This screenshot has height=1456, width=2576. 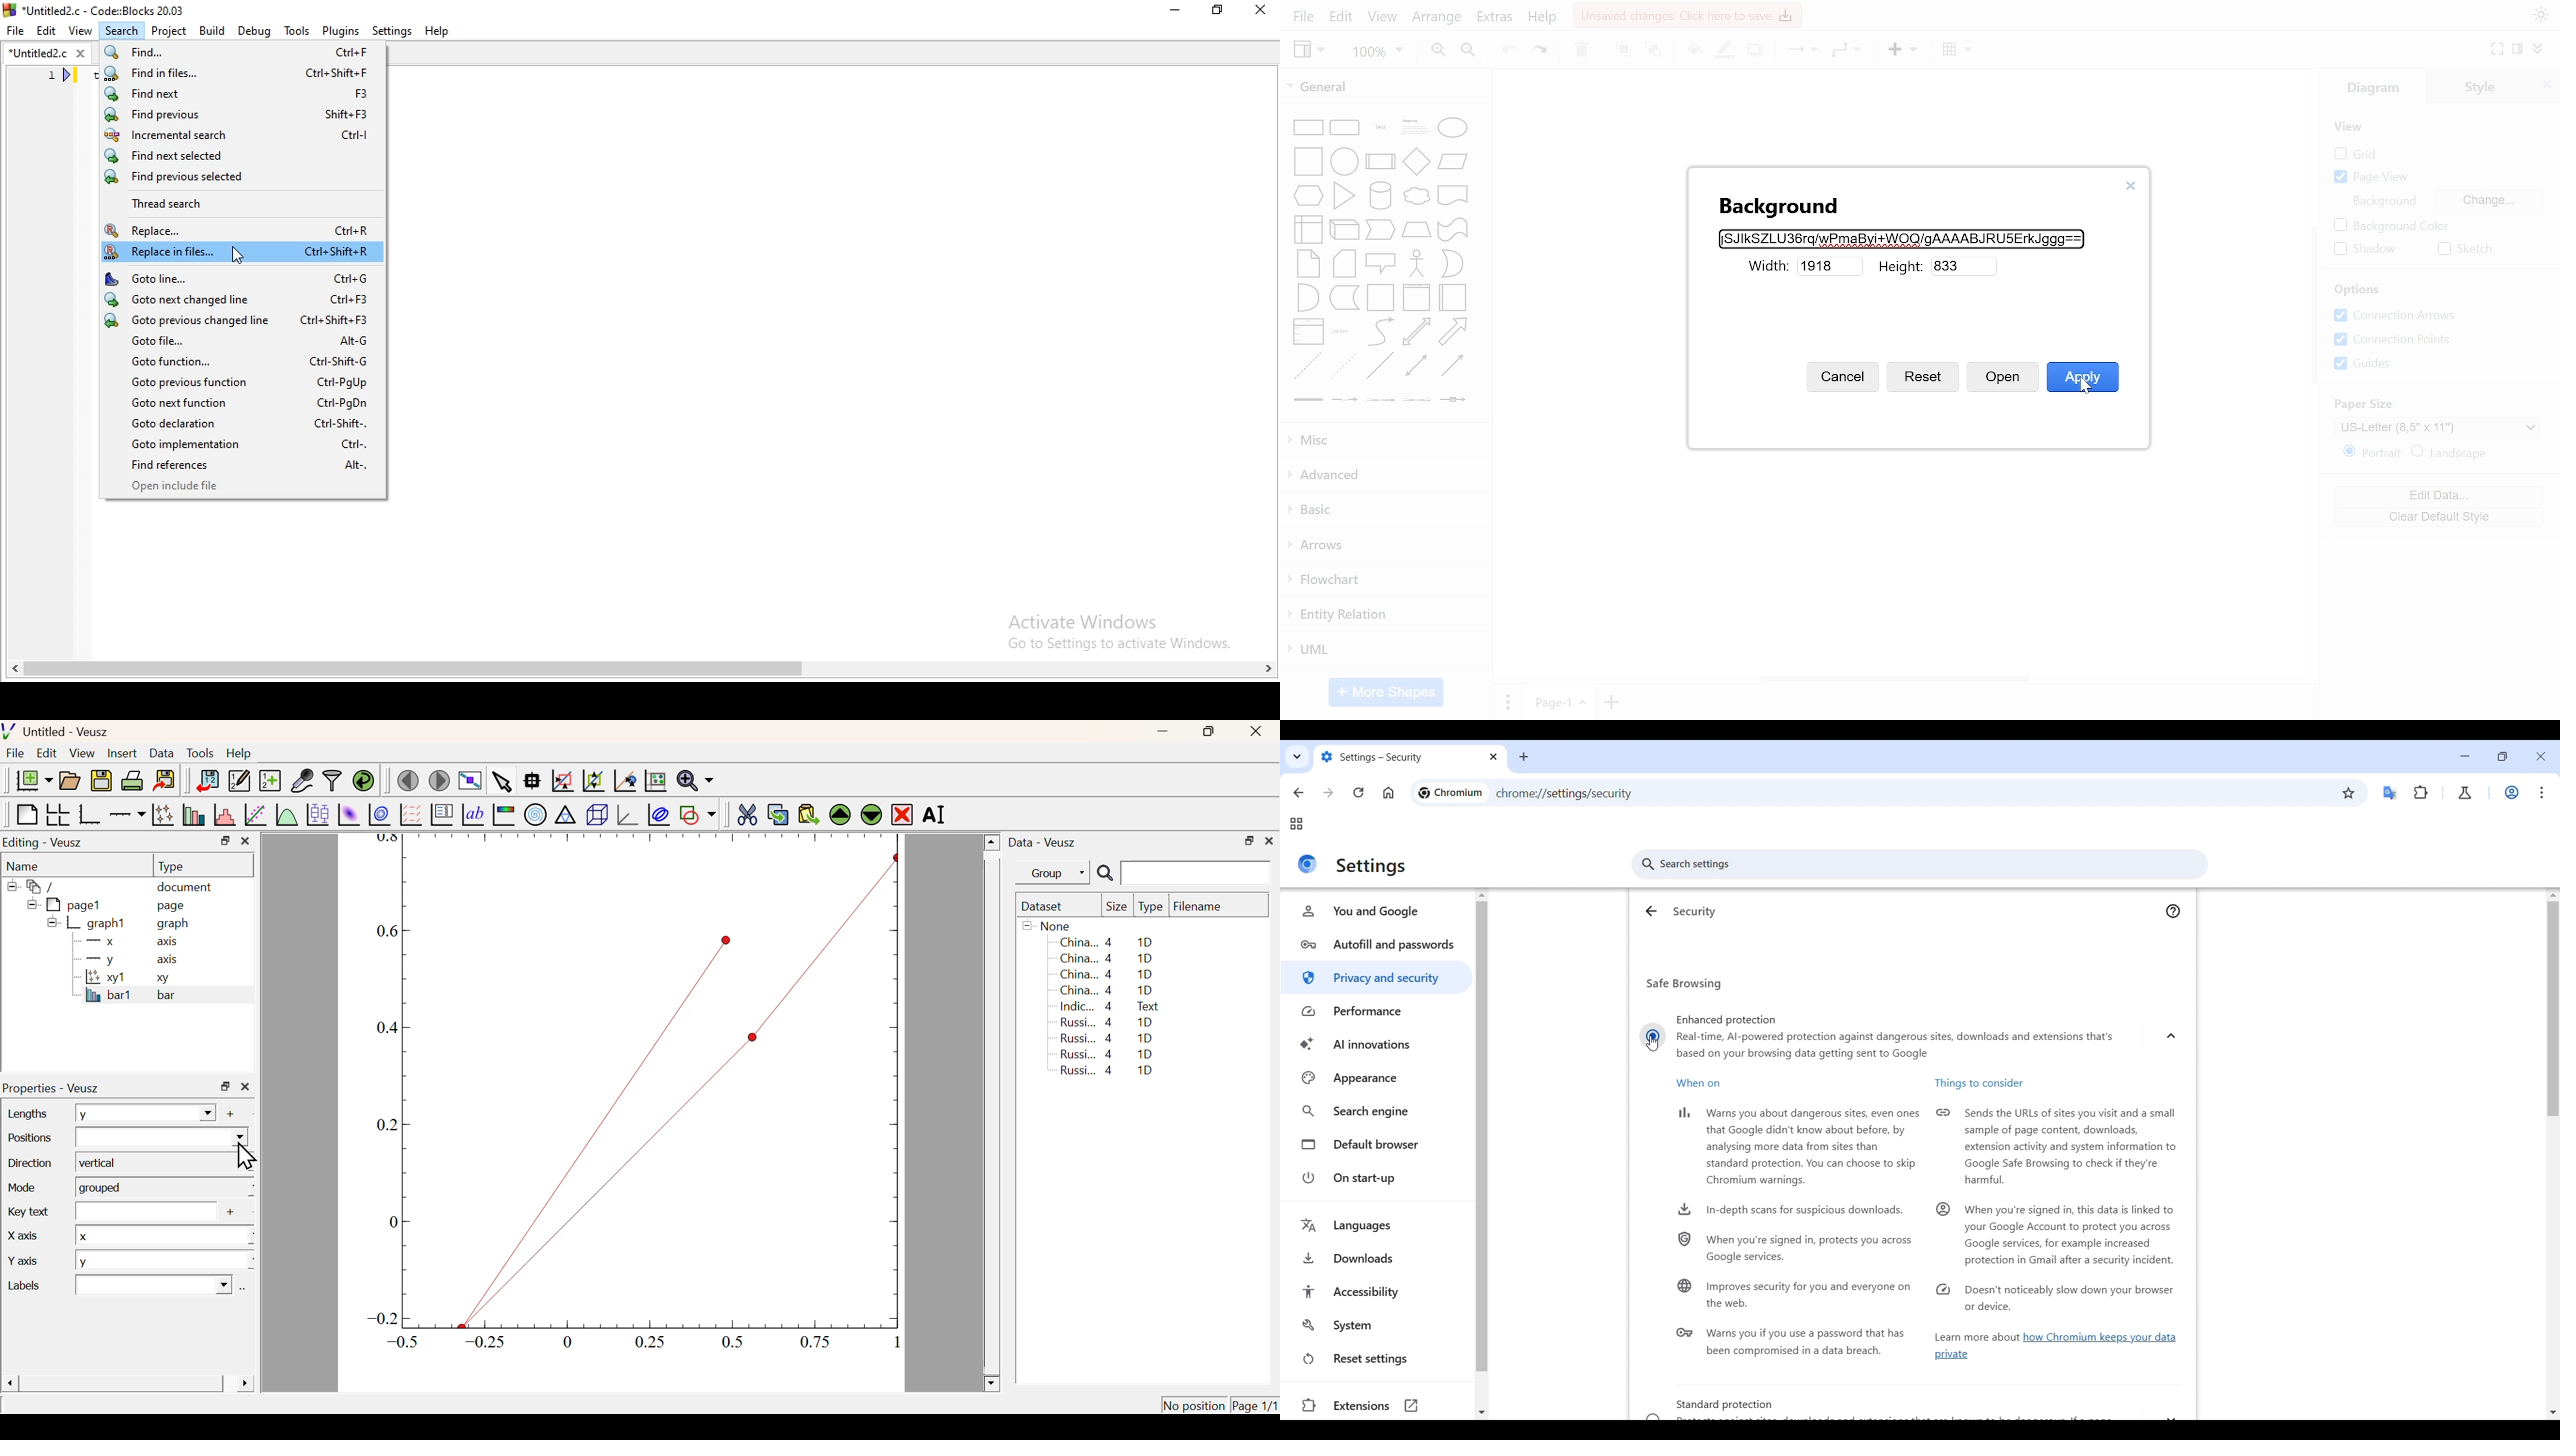 I want to click on appearance, so click(x=2538, y=15).